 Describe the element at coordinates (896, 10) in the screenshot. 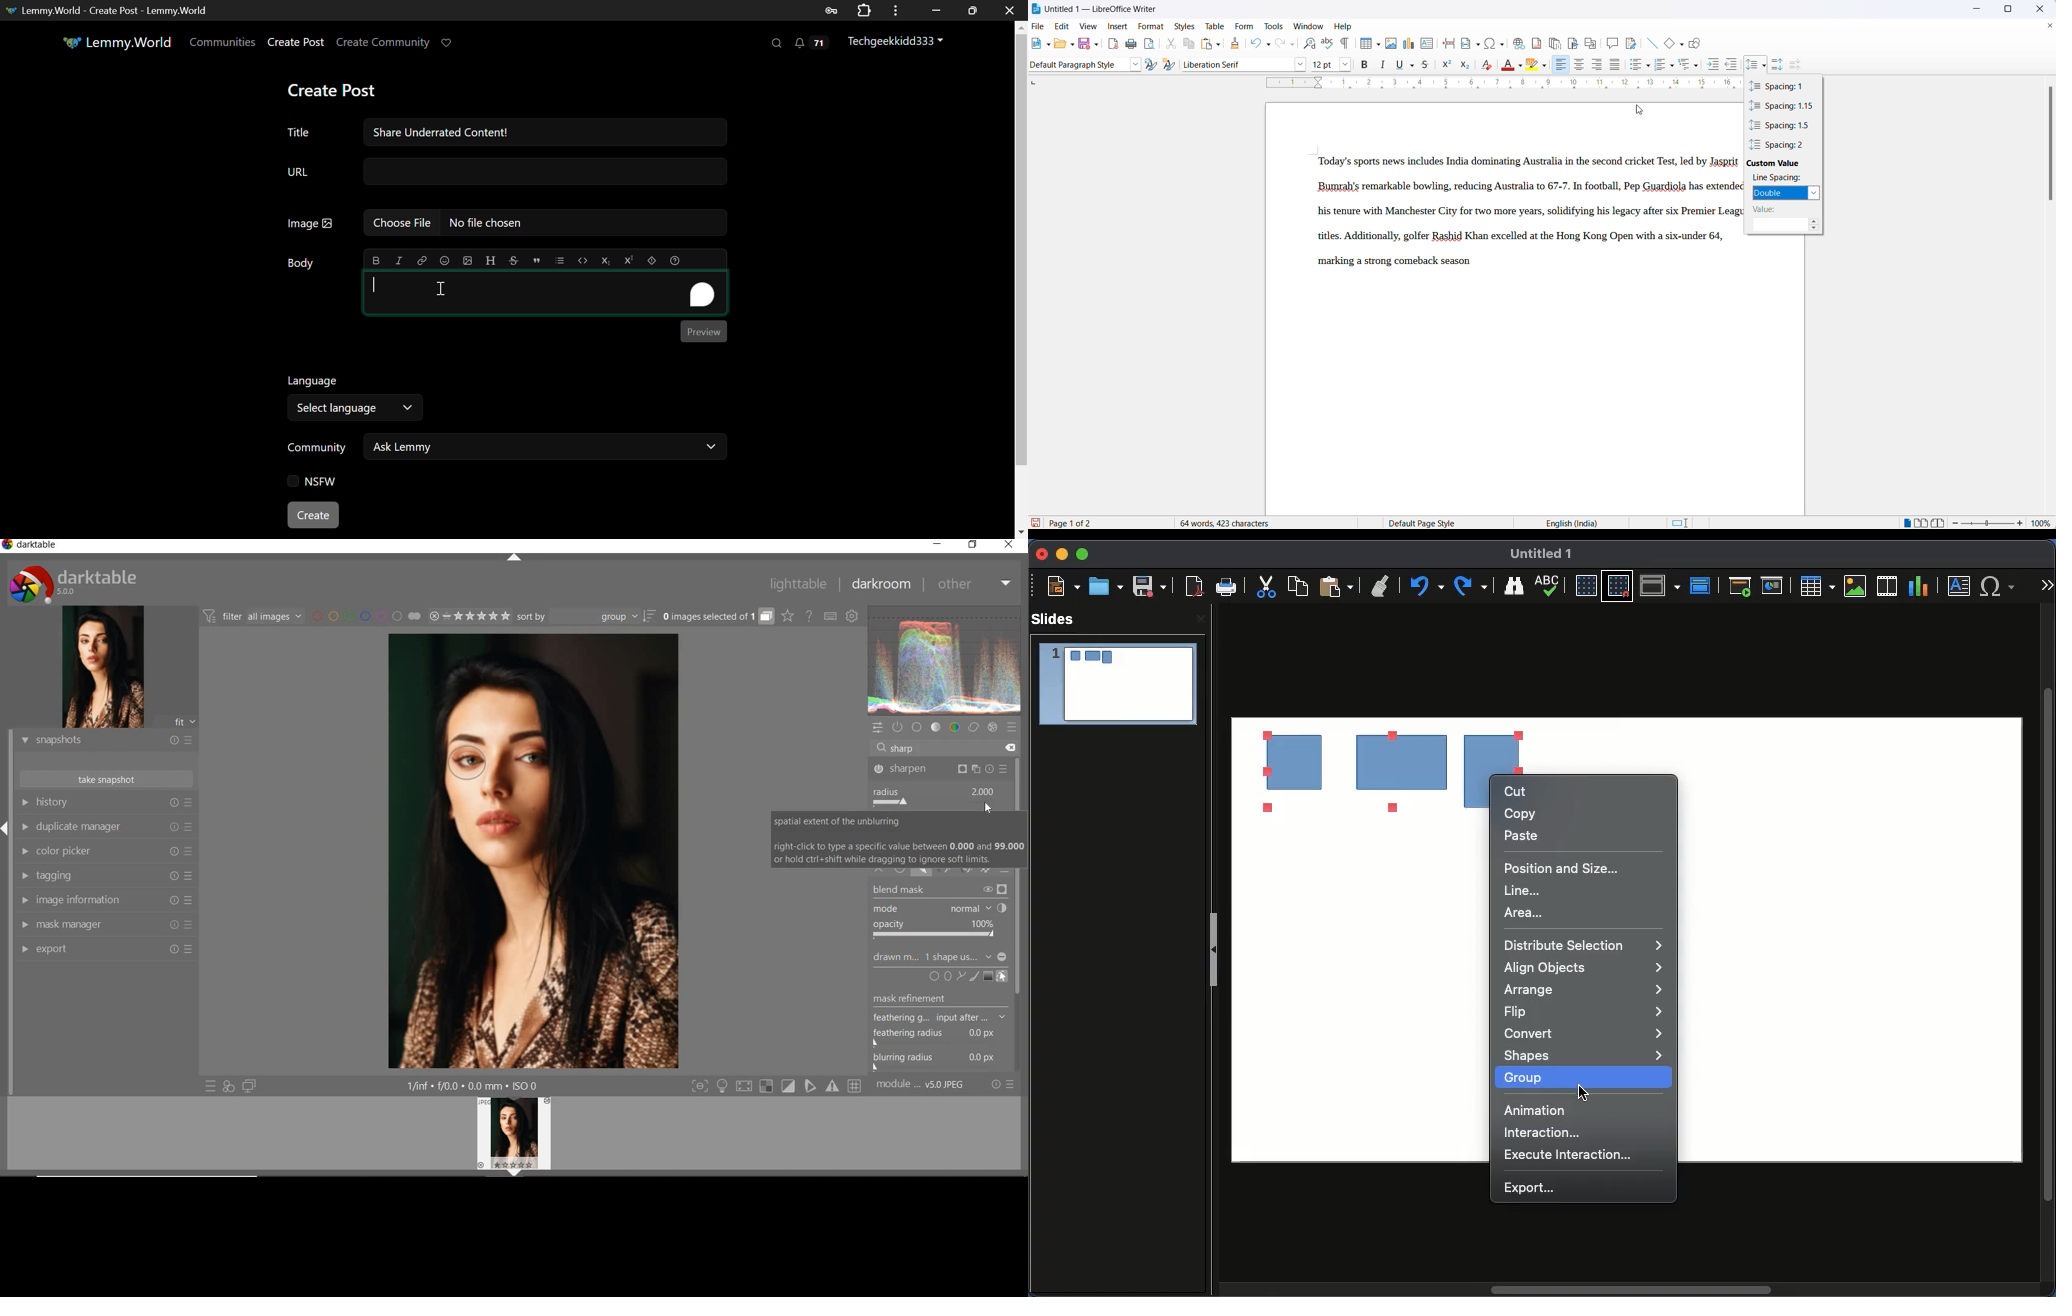

I see `Menu` at that location.